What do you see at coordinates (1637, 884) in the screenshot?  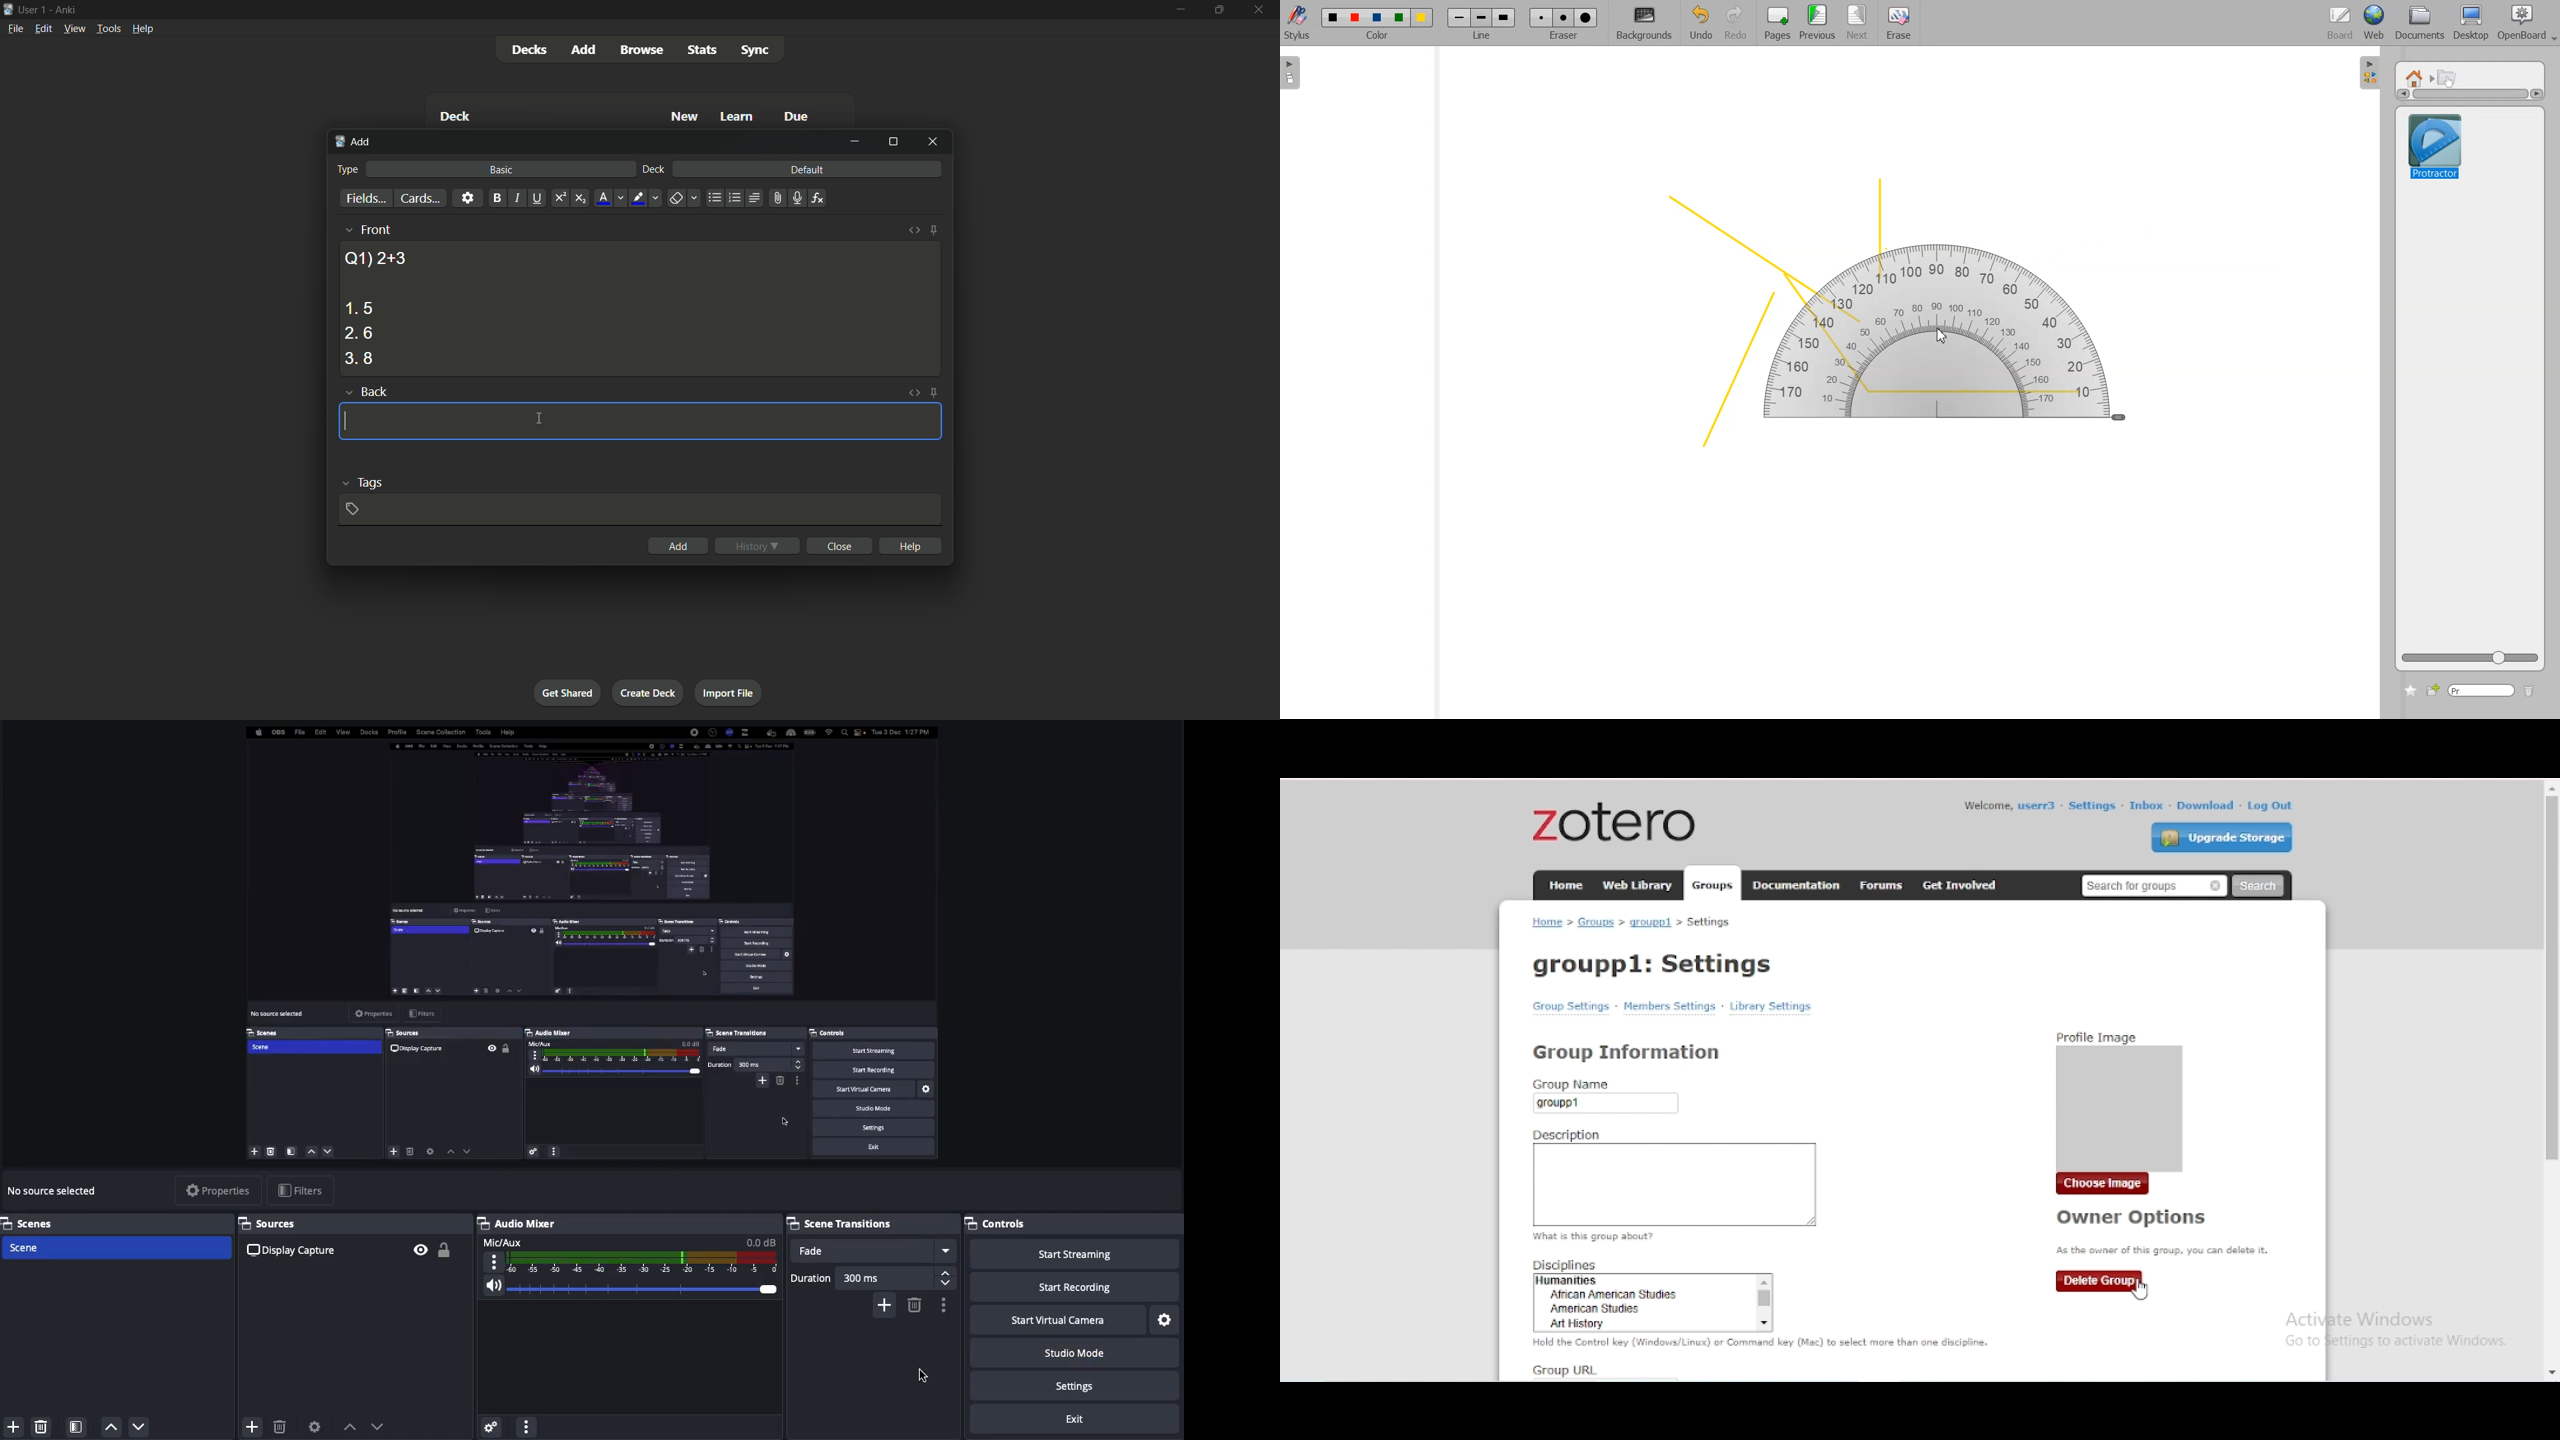 I see `web library` at bounding box center [1637, 884].